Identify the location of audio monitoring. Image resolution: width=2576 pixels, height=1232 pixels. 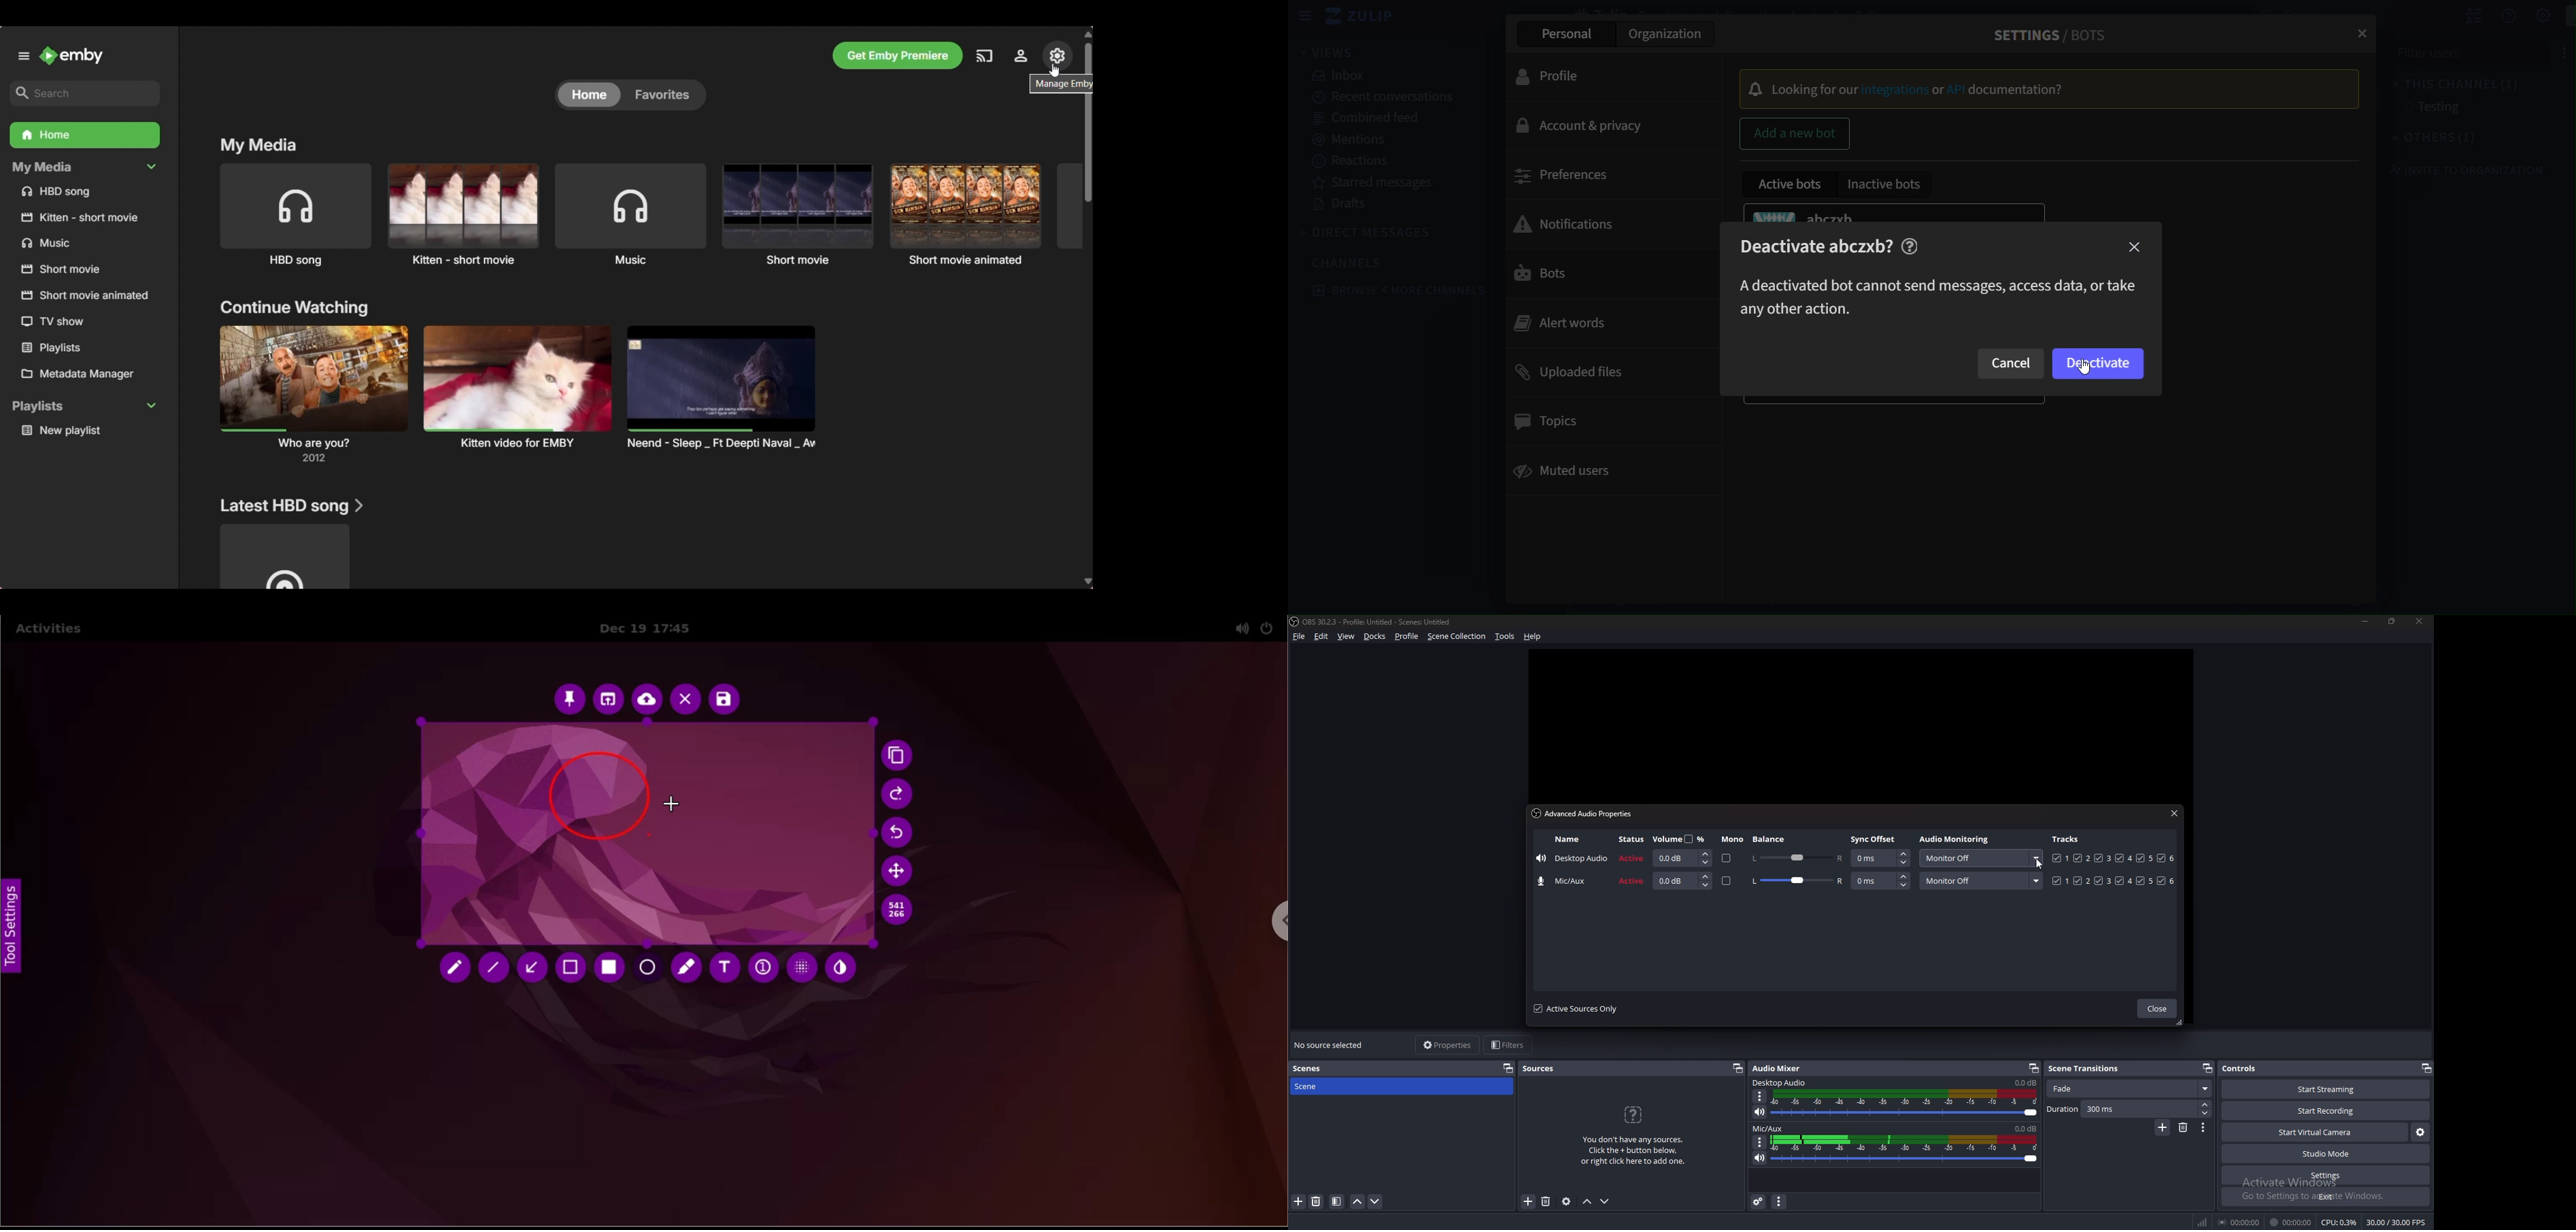
(1980, 858).